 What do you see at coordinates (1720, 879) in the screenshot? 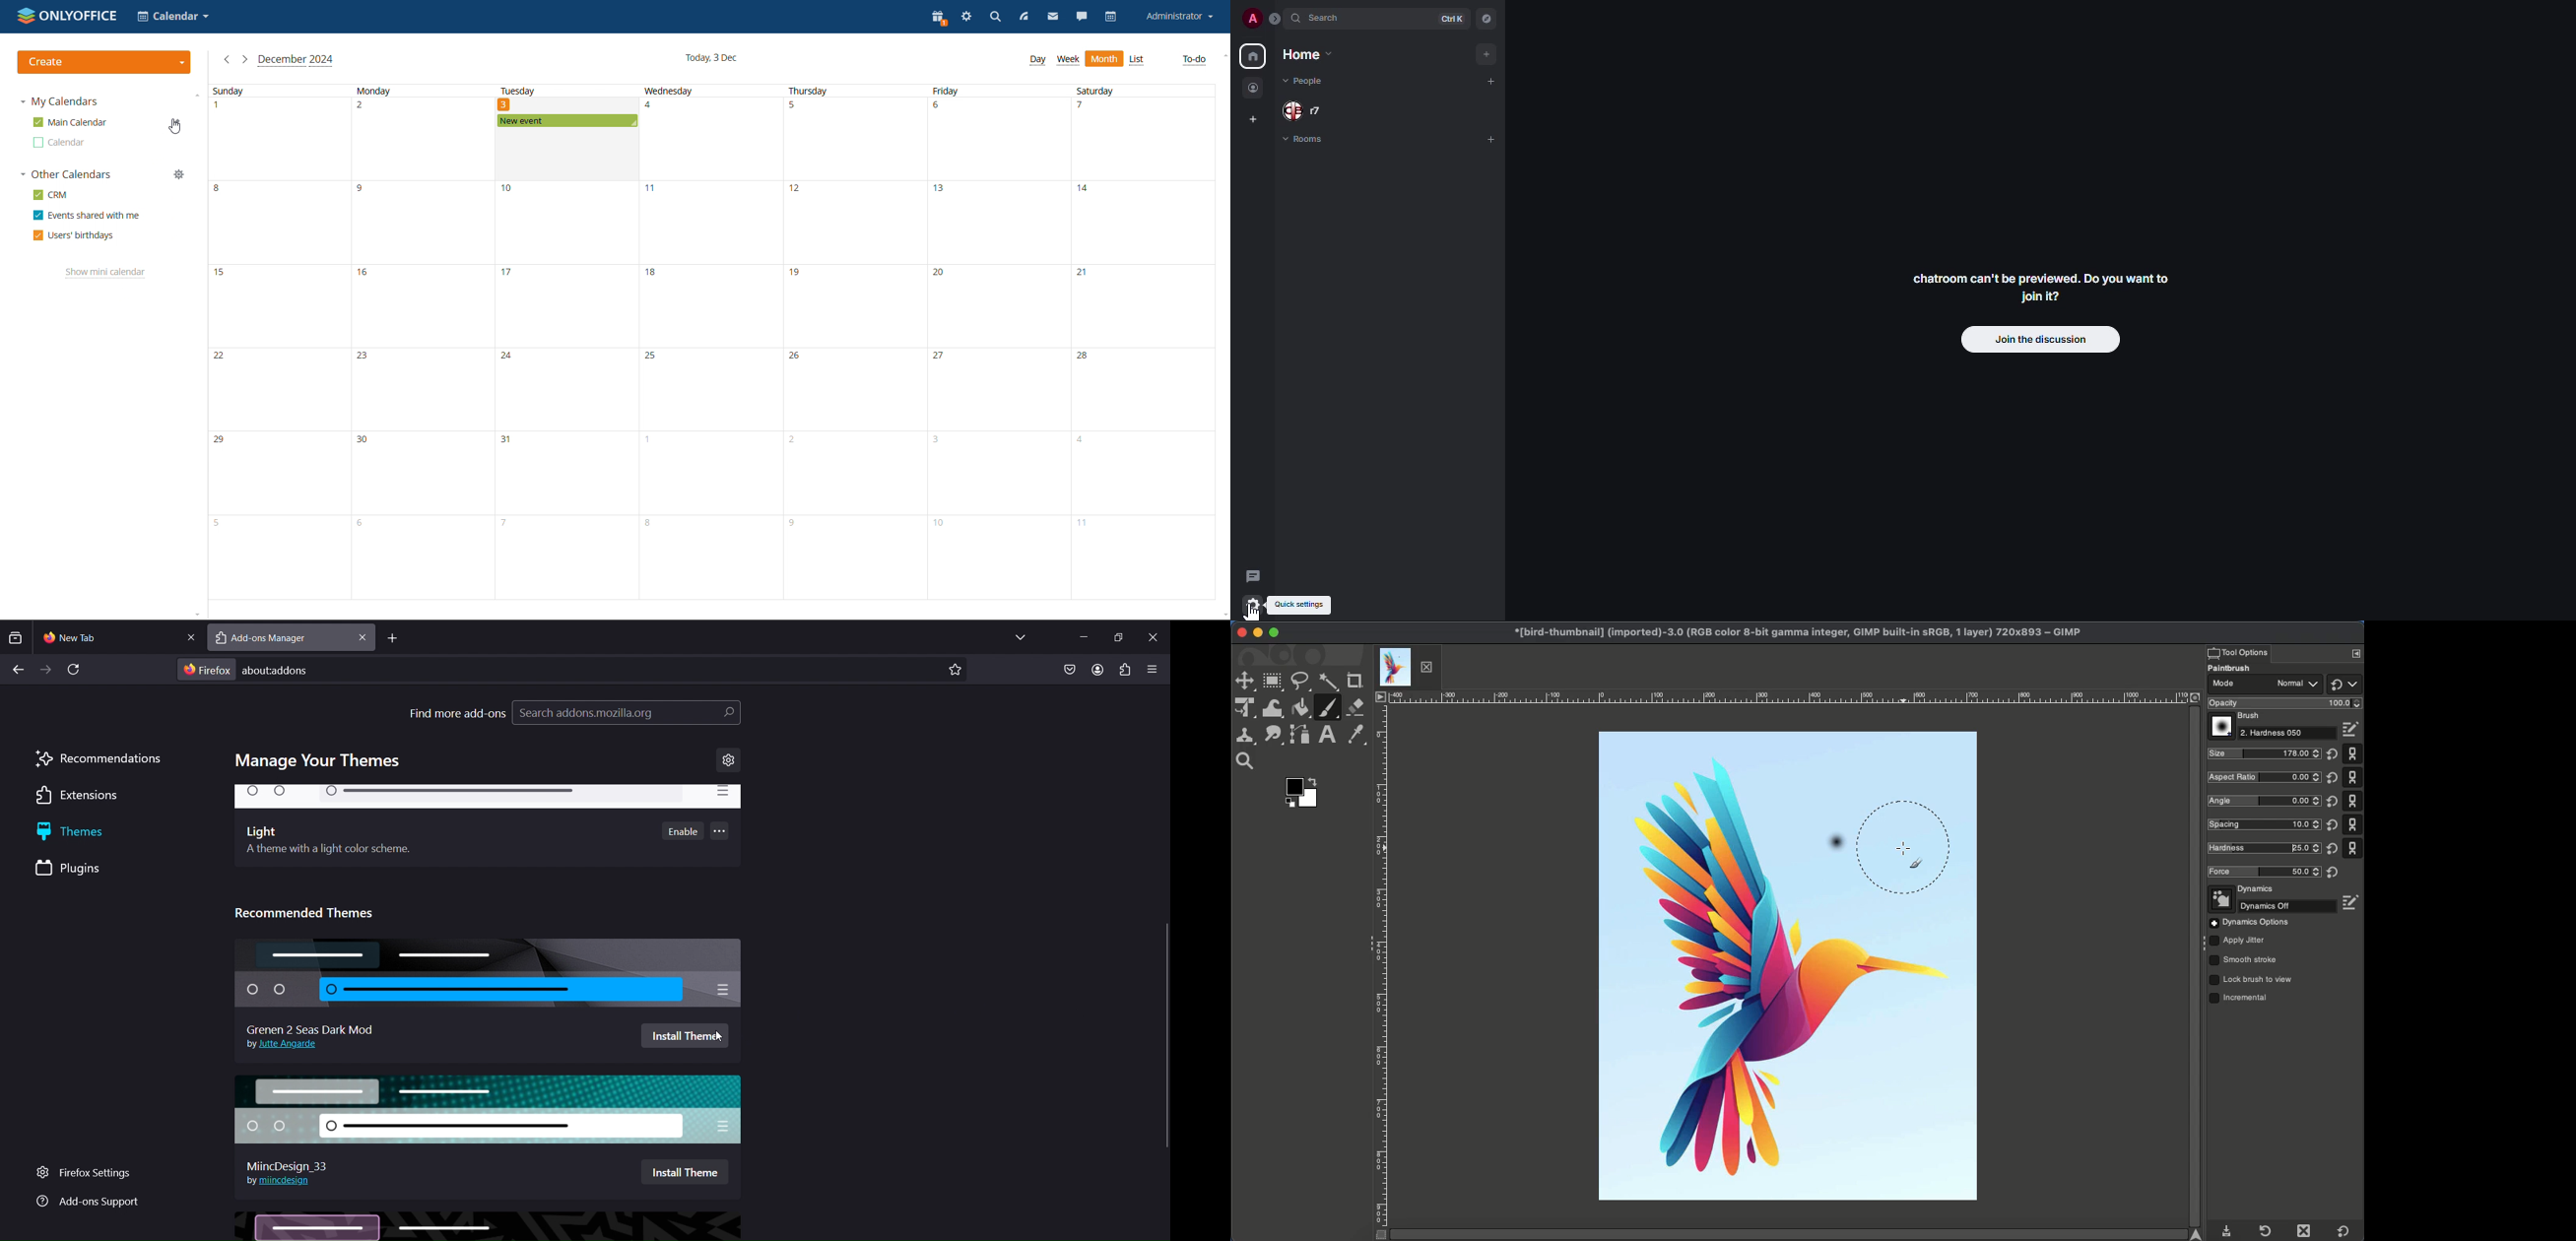
I see `image` at bounding box center [1720, 879].